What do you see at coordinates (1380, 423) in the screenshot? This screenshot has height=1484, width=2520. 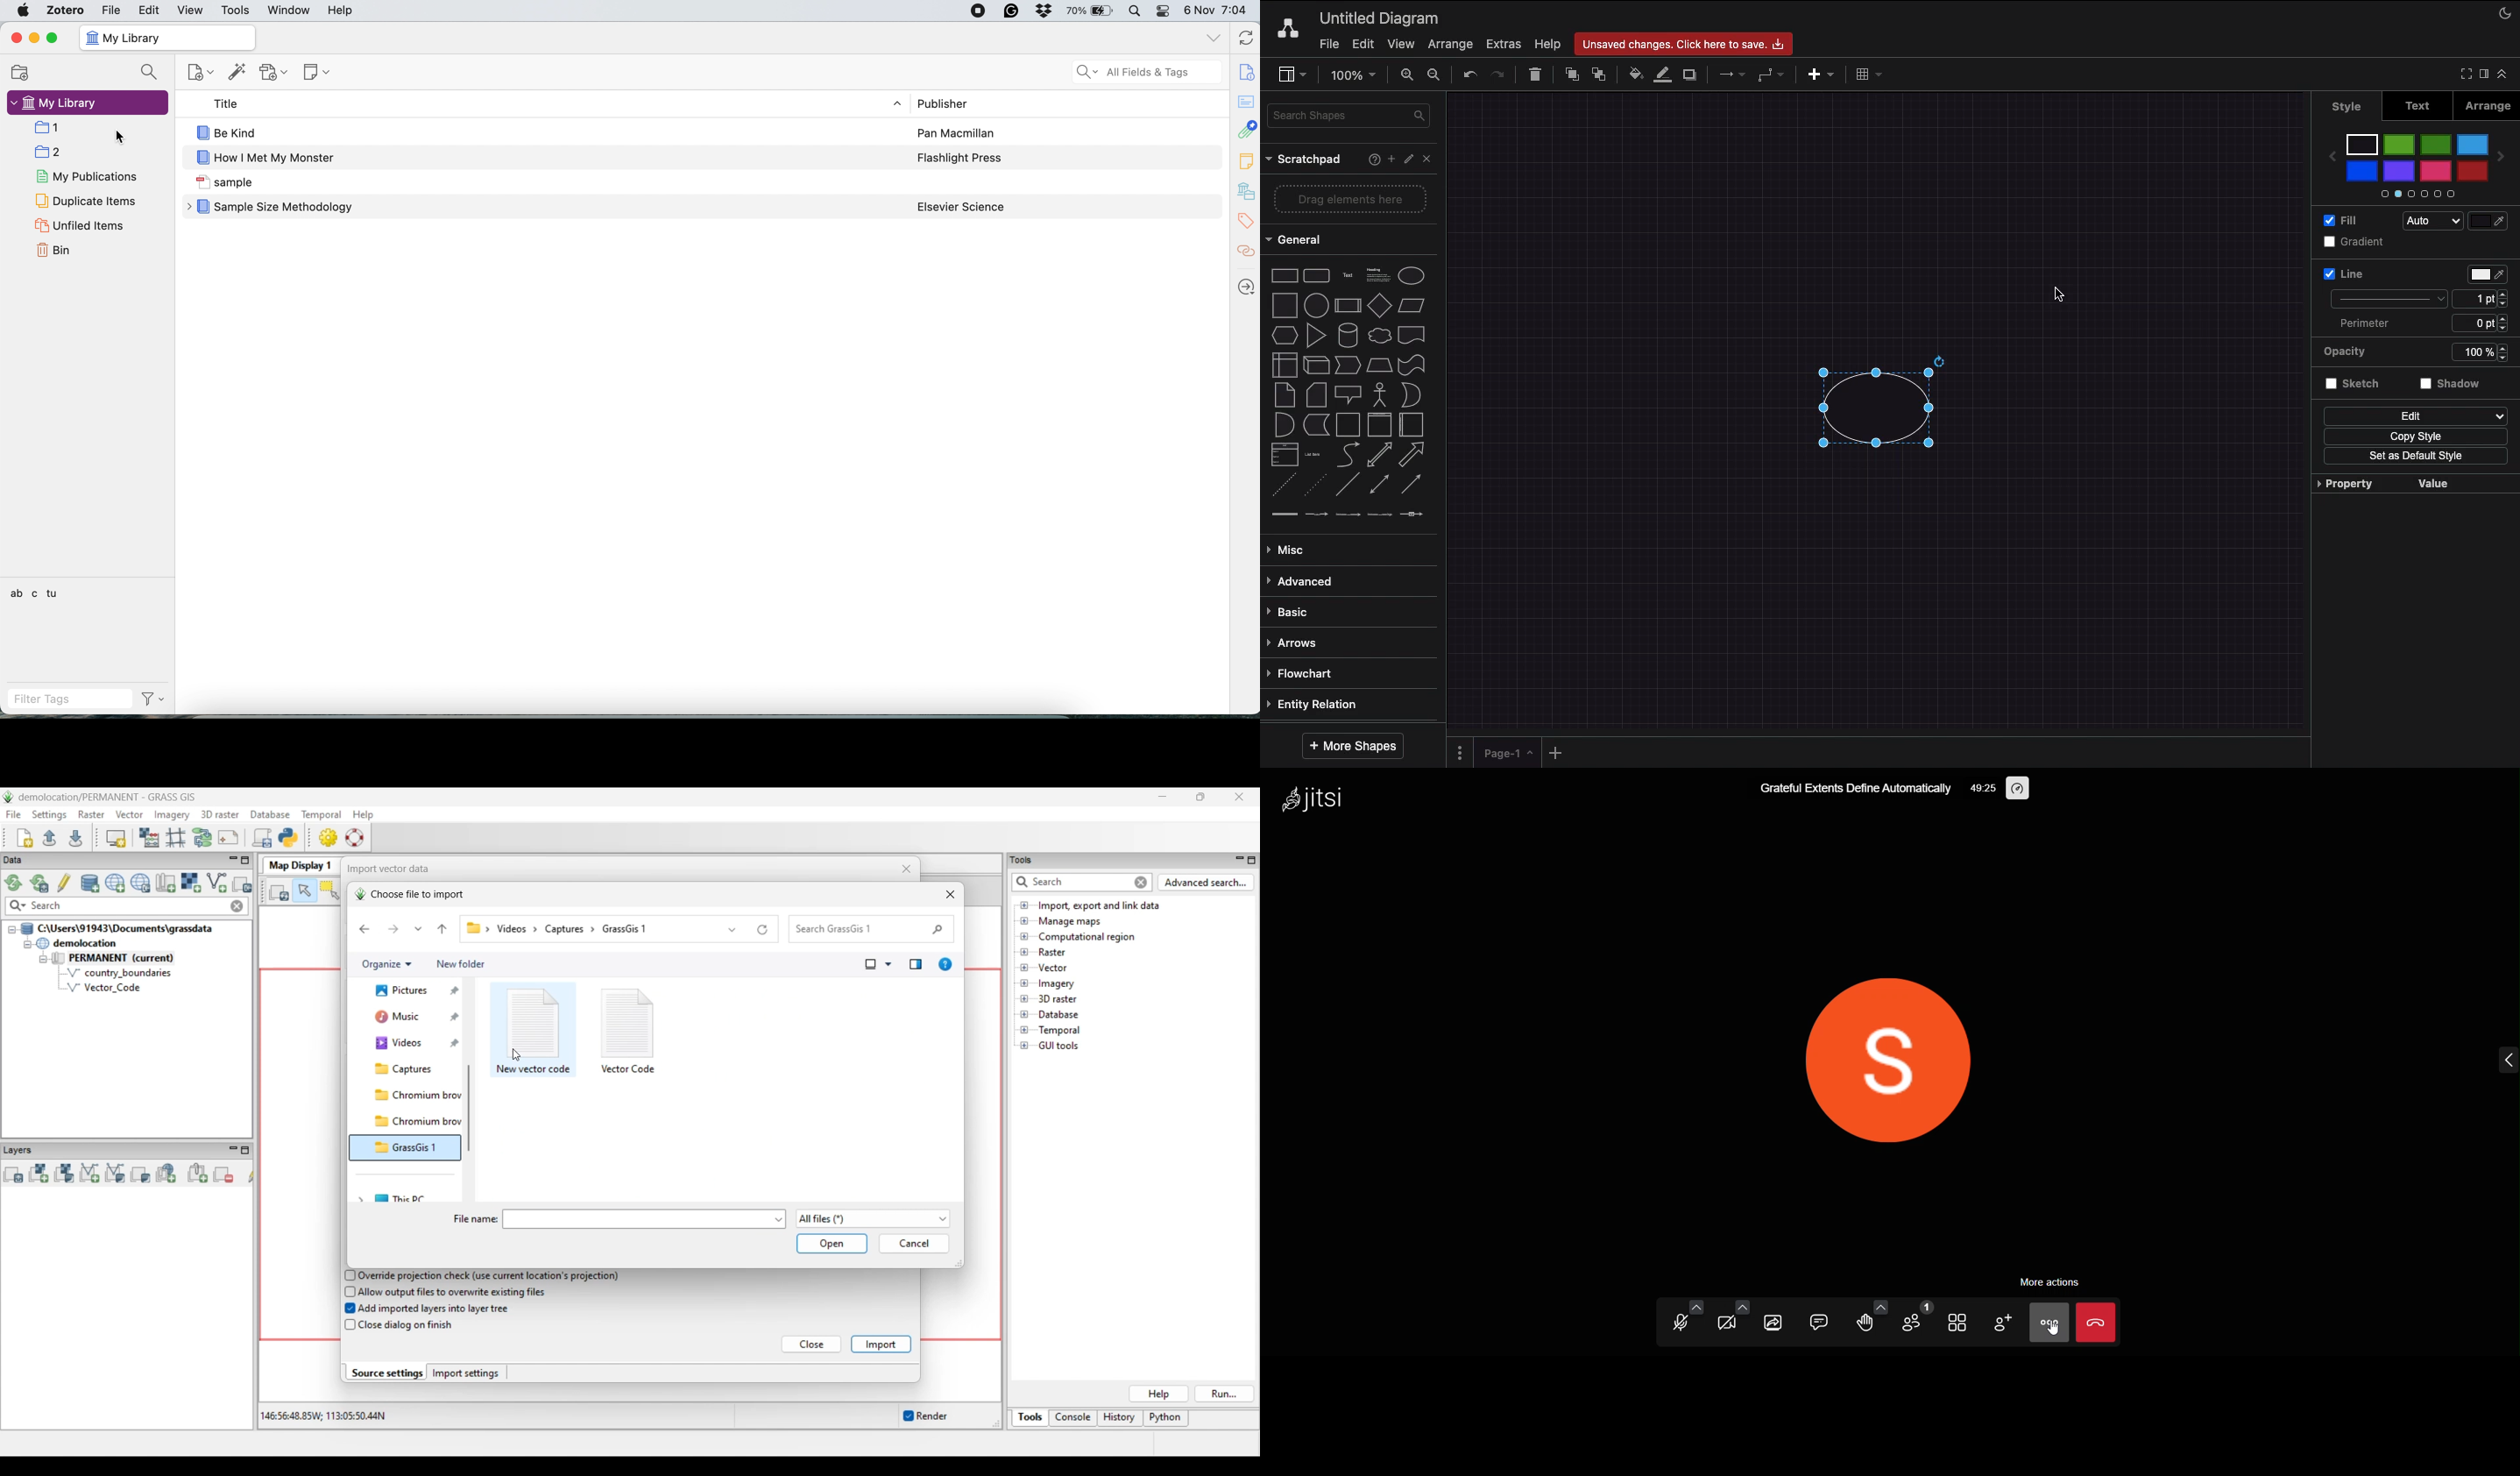 I see `Vertical container` at bounding box center [1380, 423].